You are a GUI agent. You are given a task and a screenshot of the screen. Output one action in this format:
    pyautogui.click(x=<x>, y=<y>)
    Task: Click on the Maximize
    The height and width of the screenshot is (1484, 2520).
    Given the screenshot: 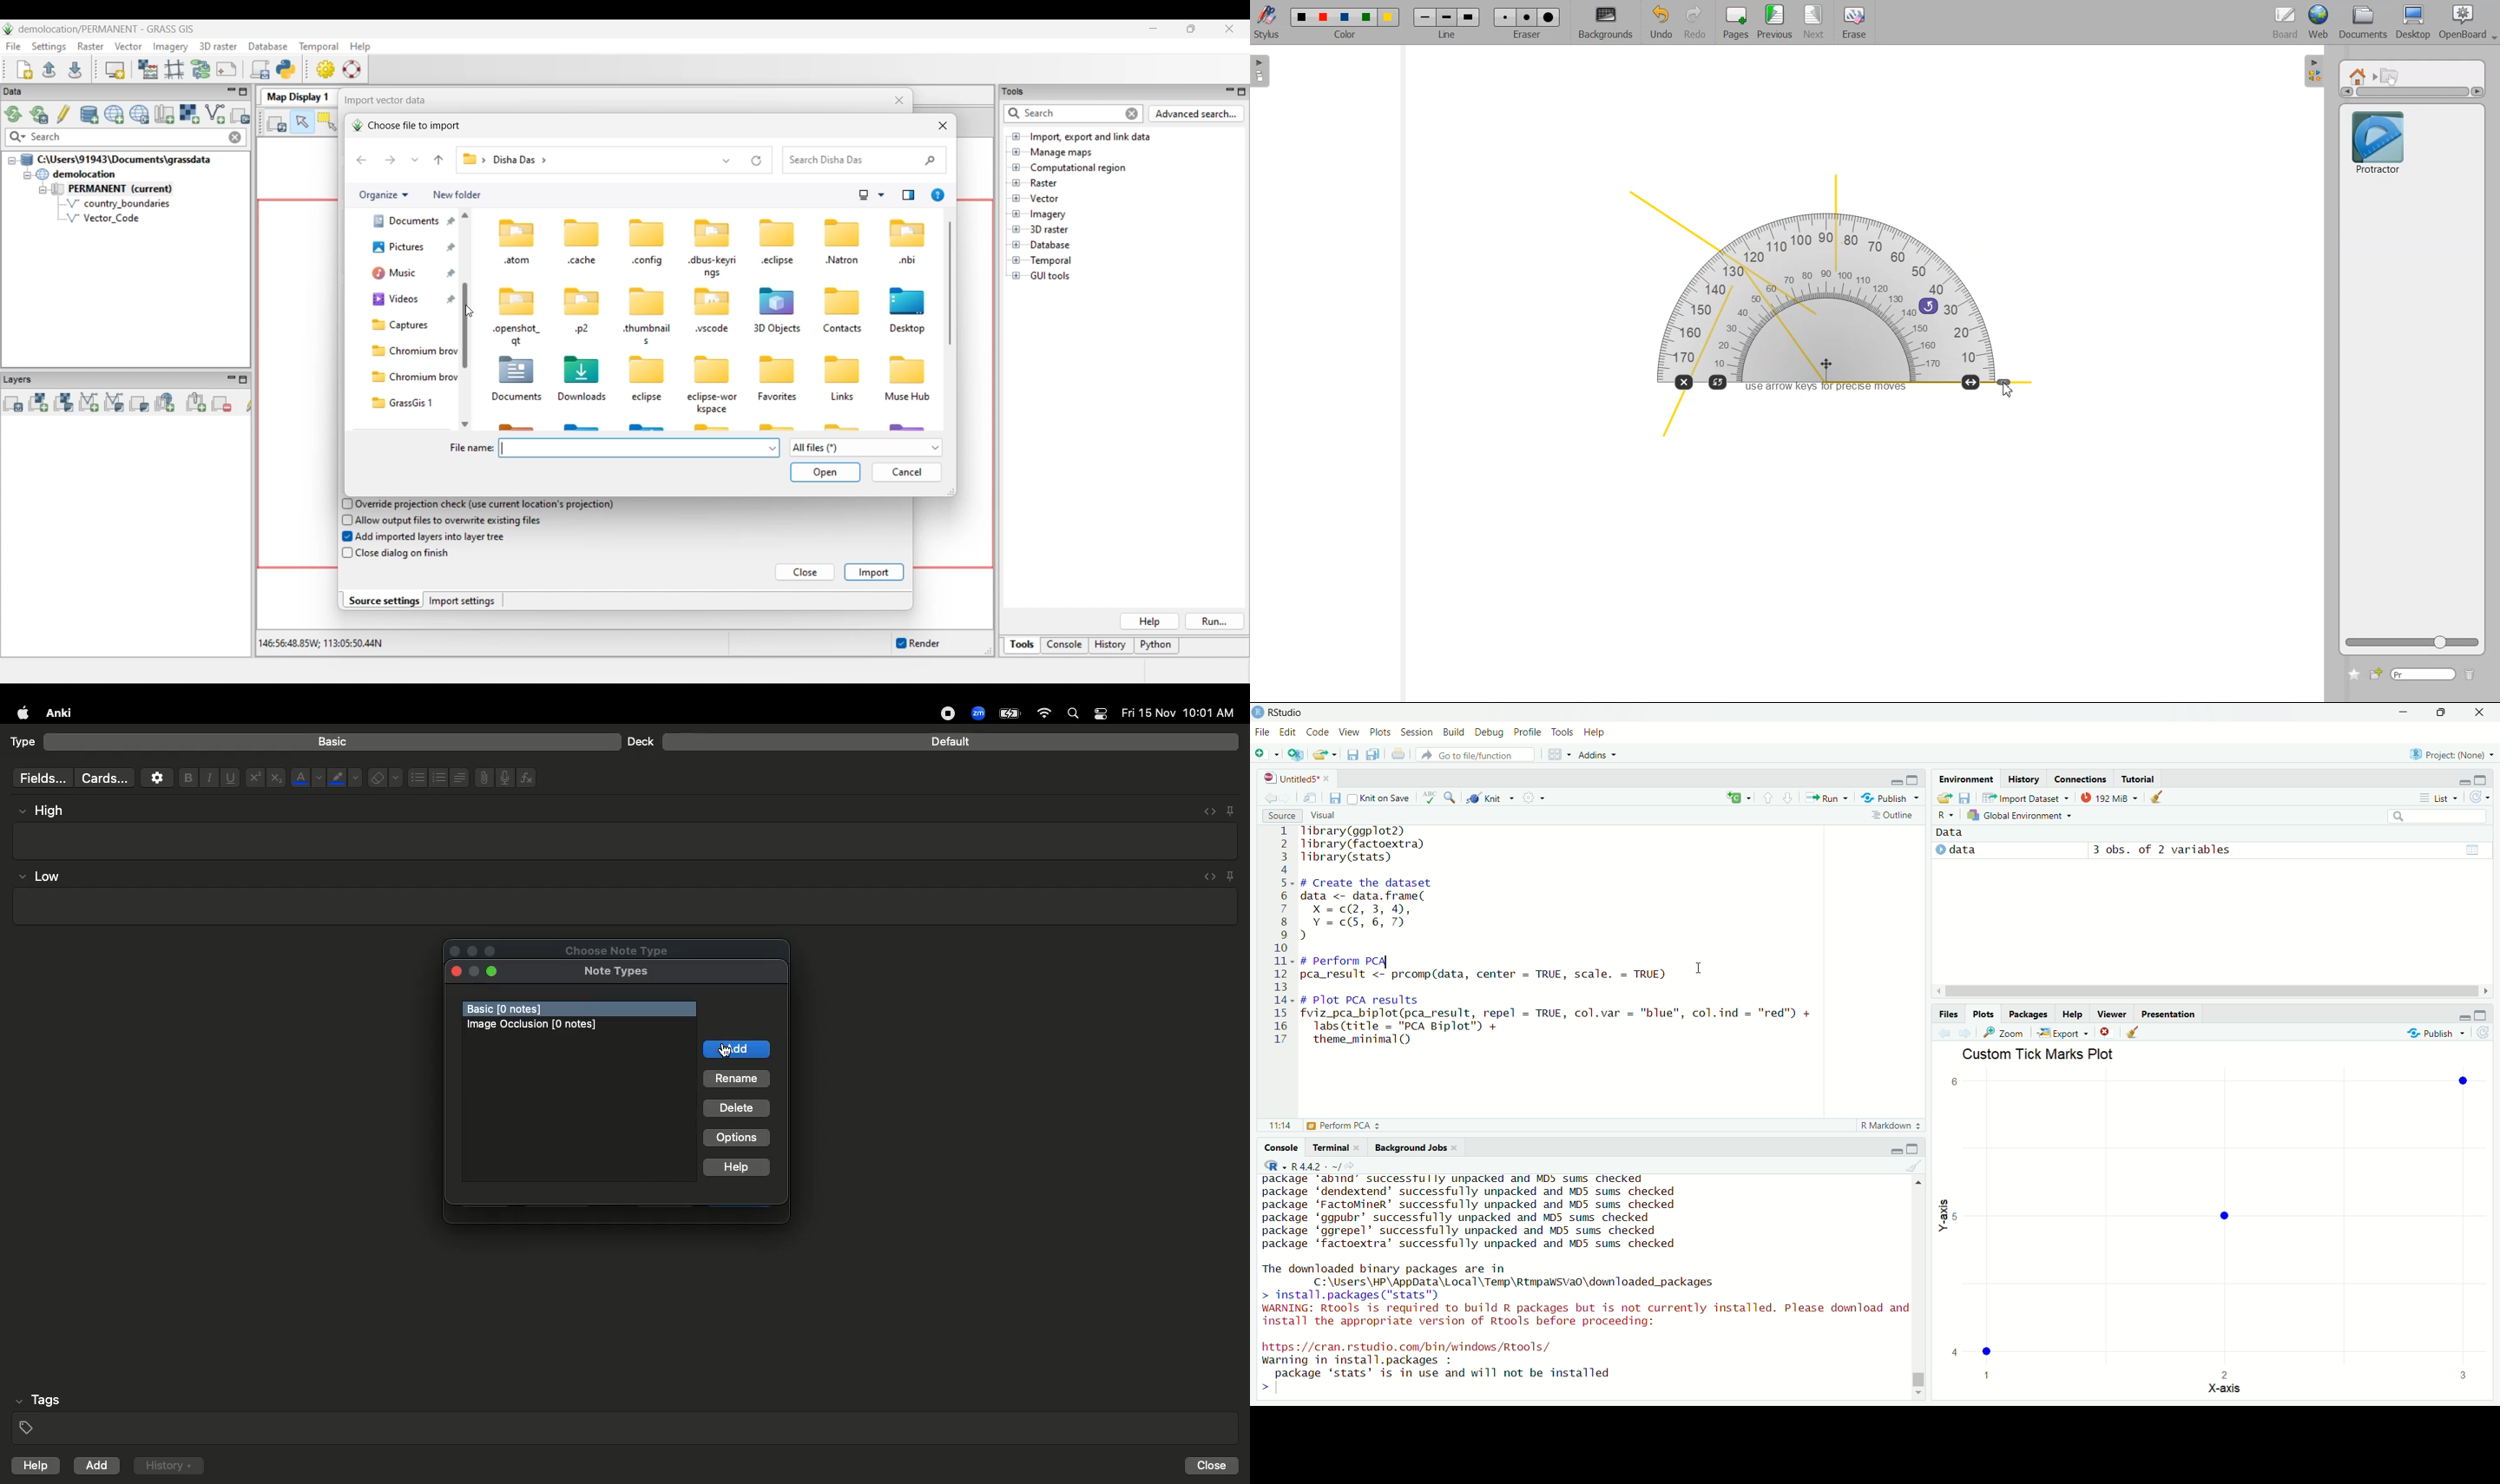 What is the action you would take?
    pyautogui.click(x=496, y=951)
    